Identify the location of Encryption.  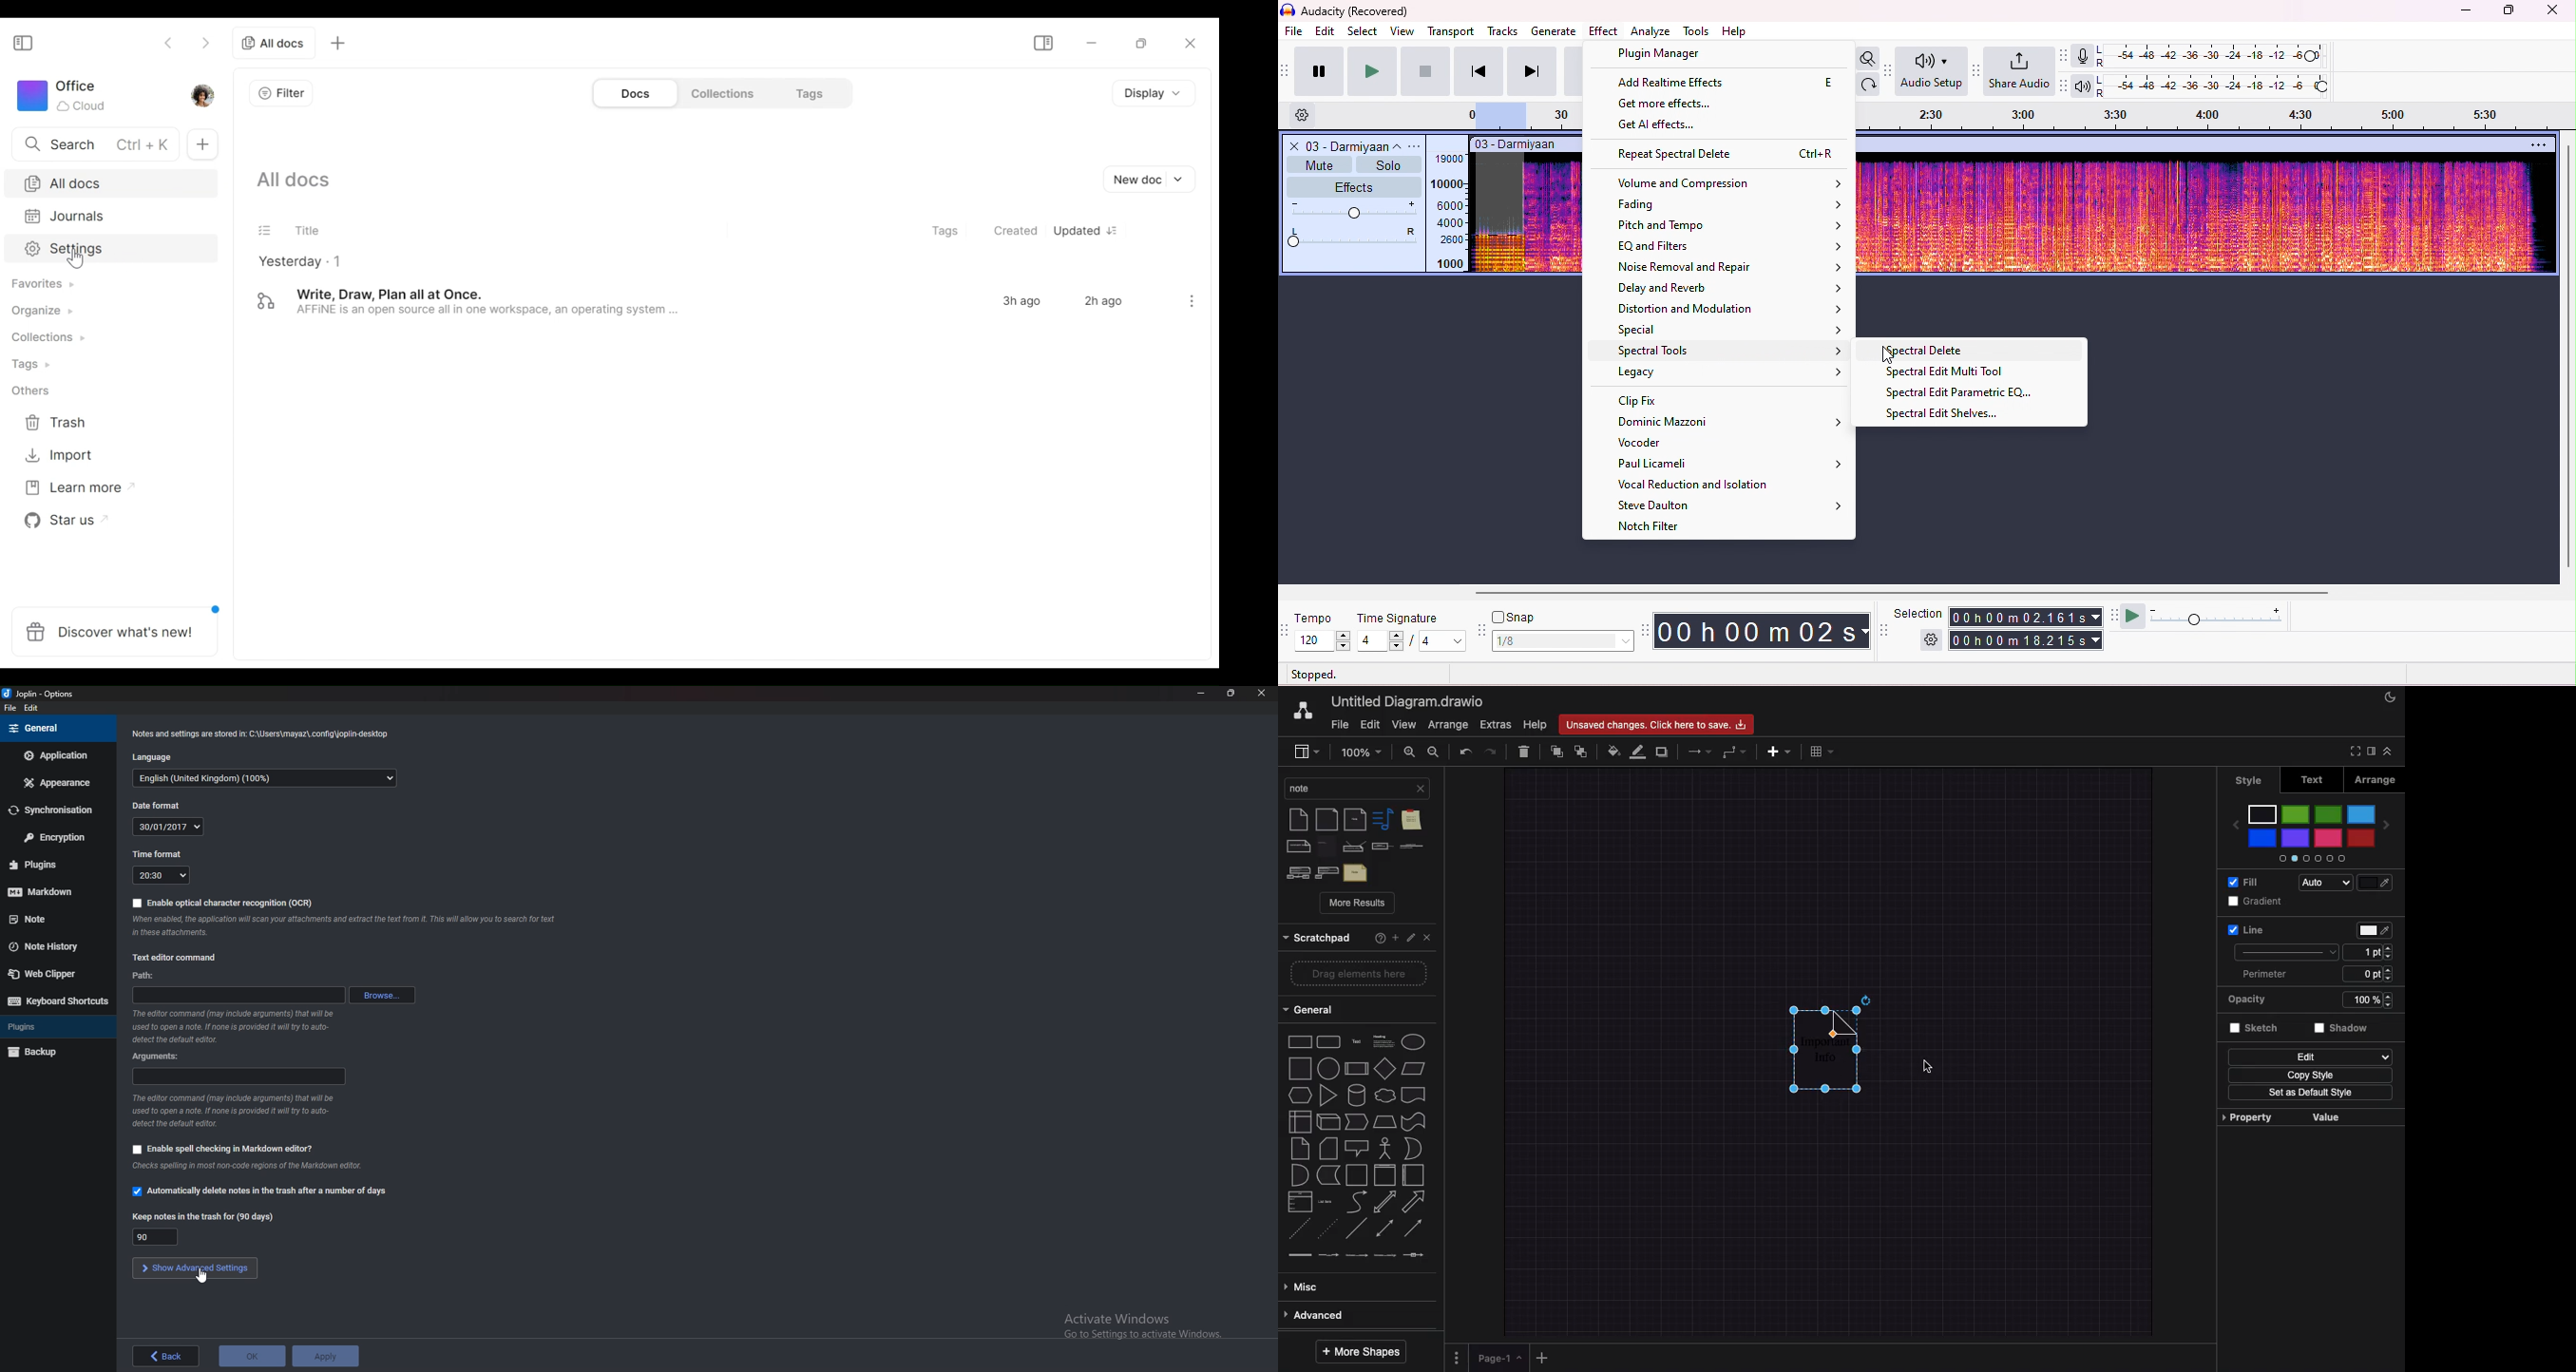
(52, 838).